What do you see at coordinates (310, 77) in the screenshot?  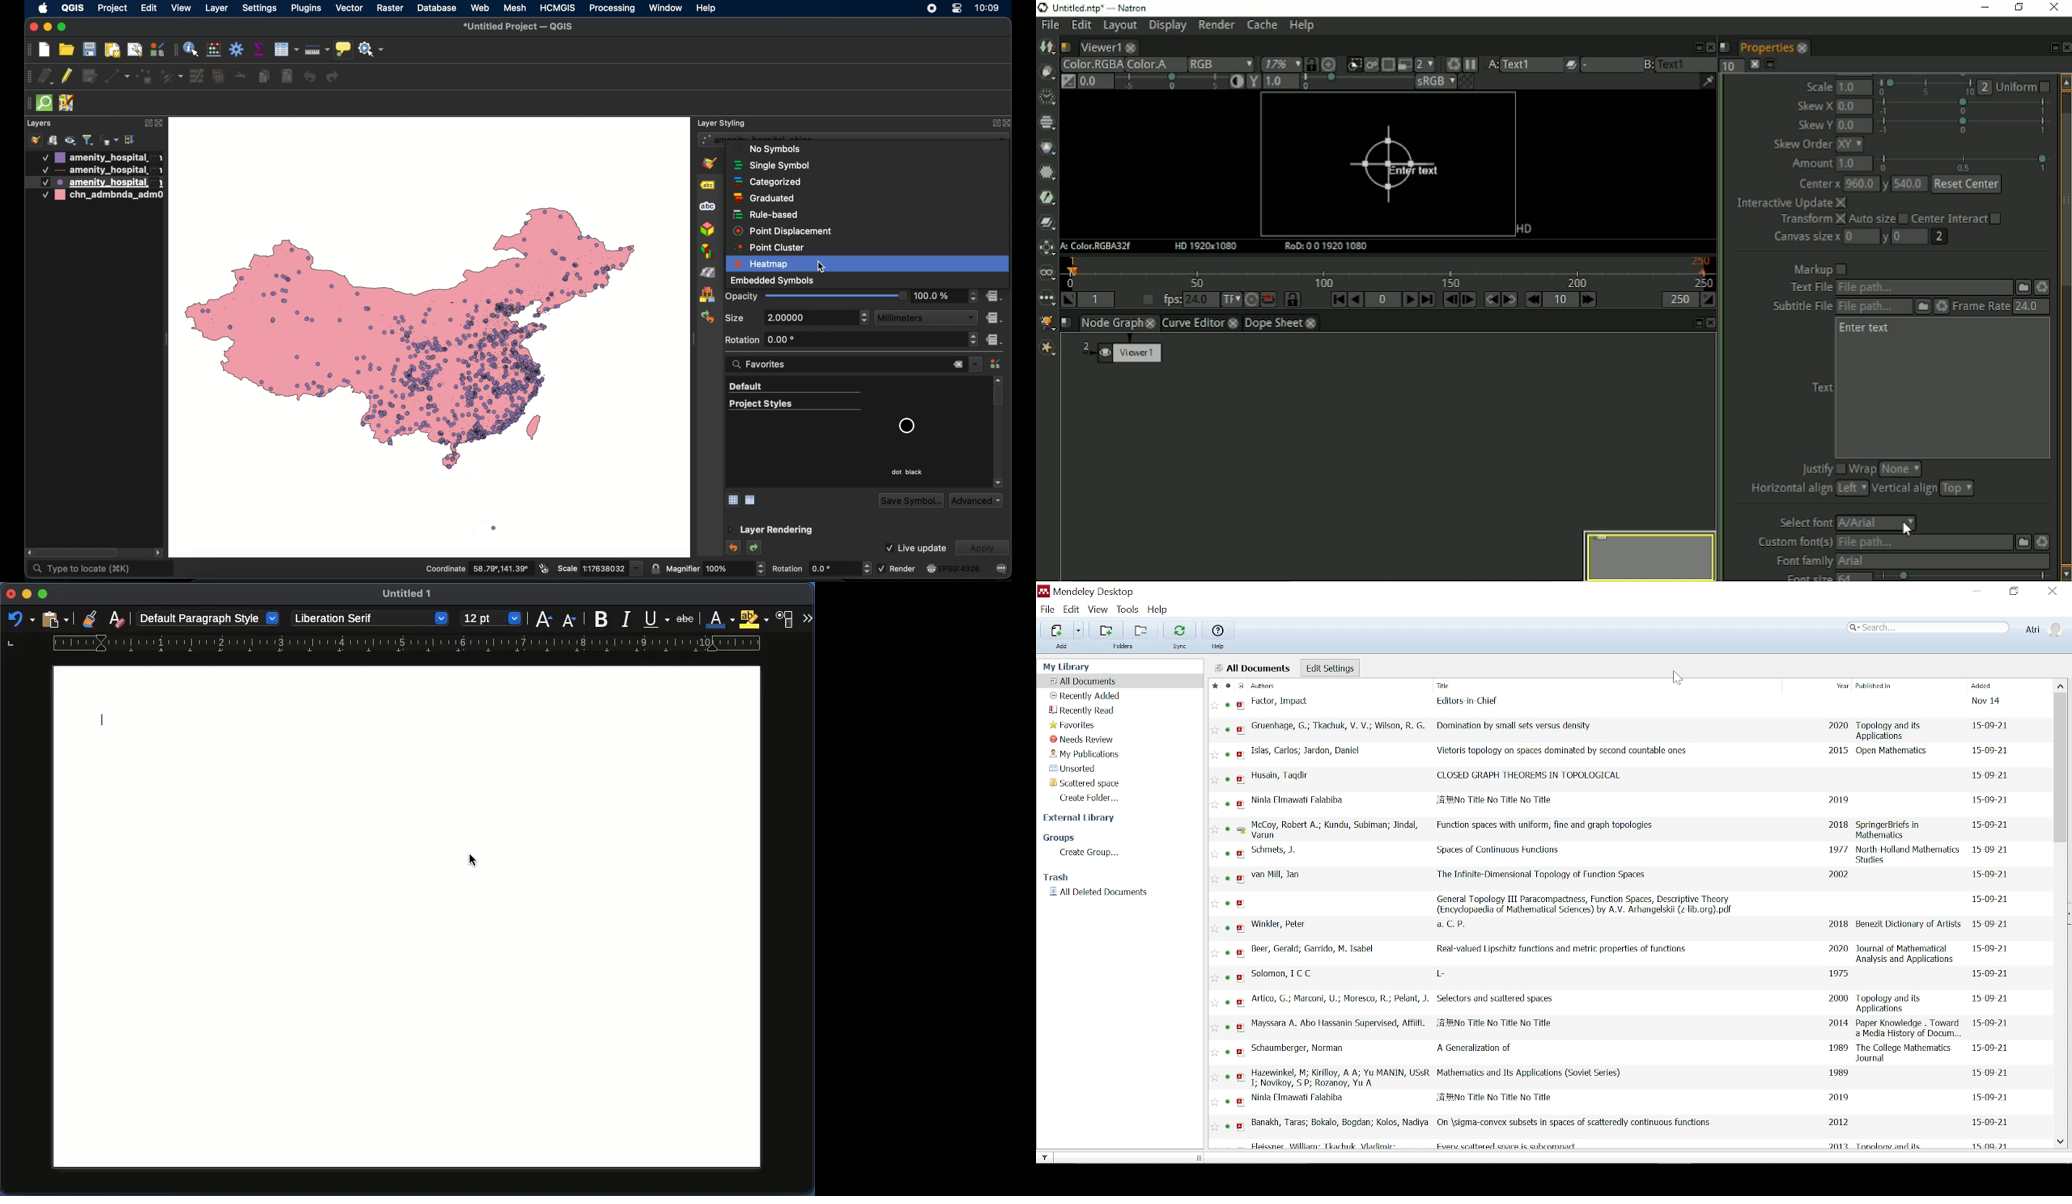 I see `undo` at bounding box center [310, 77].